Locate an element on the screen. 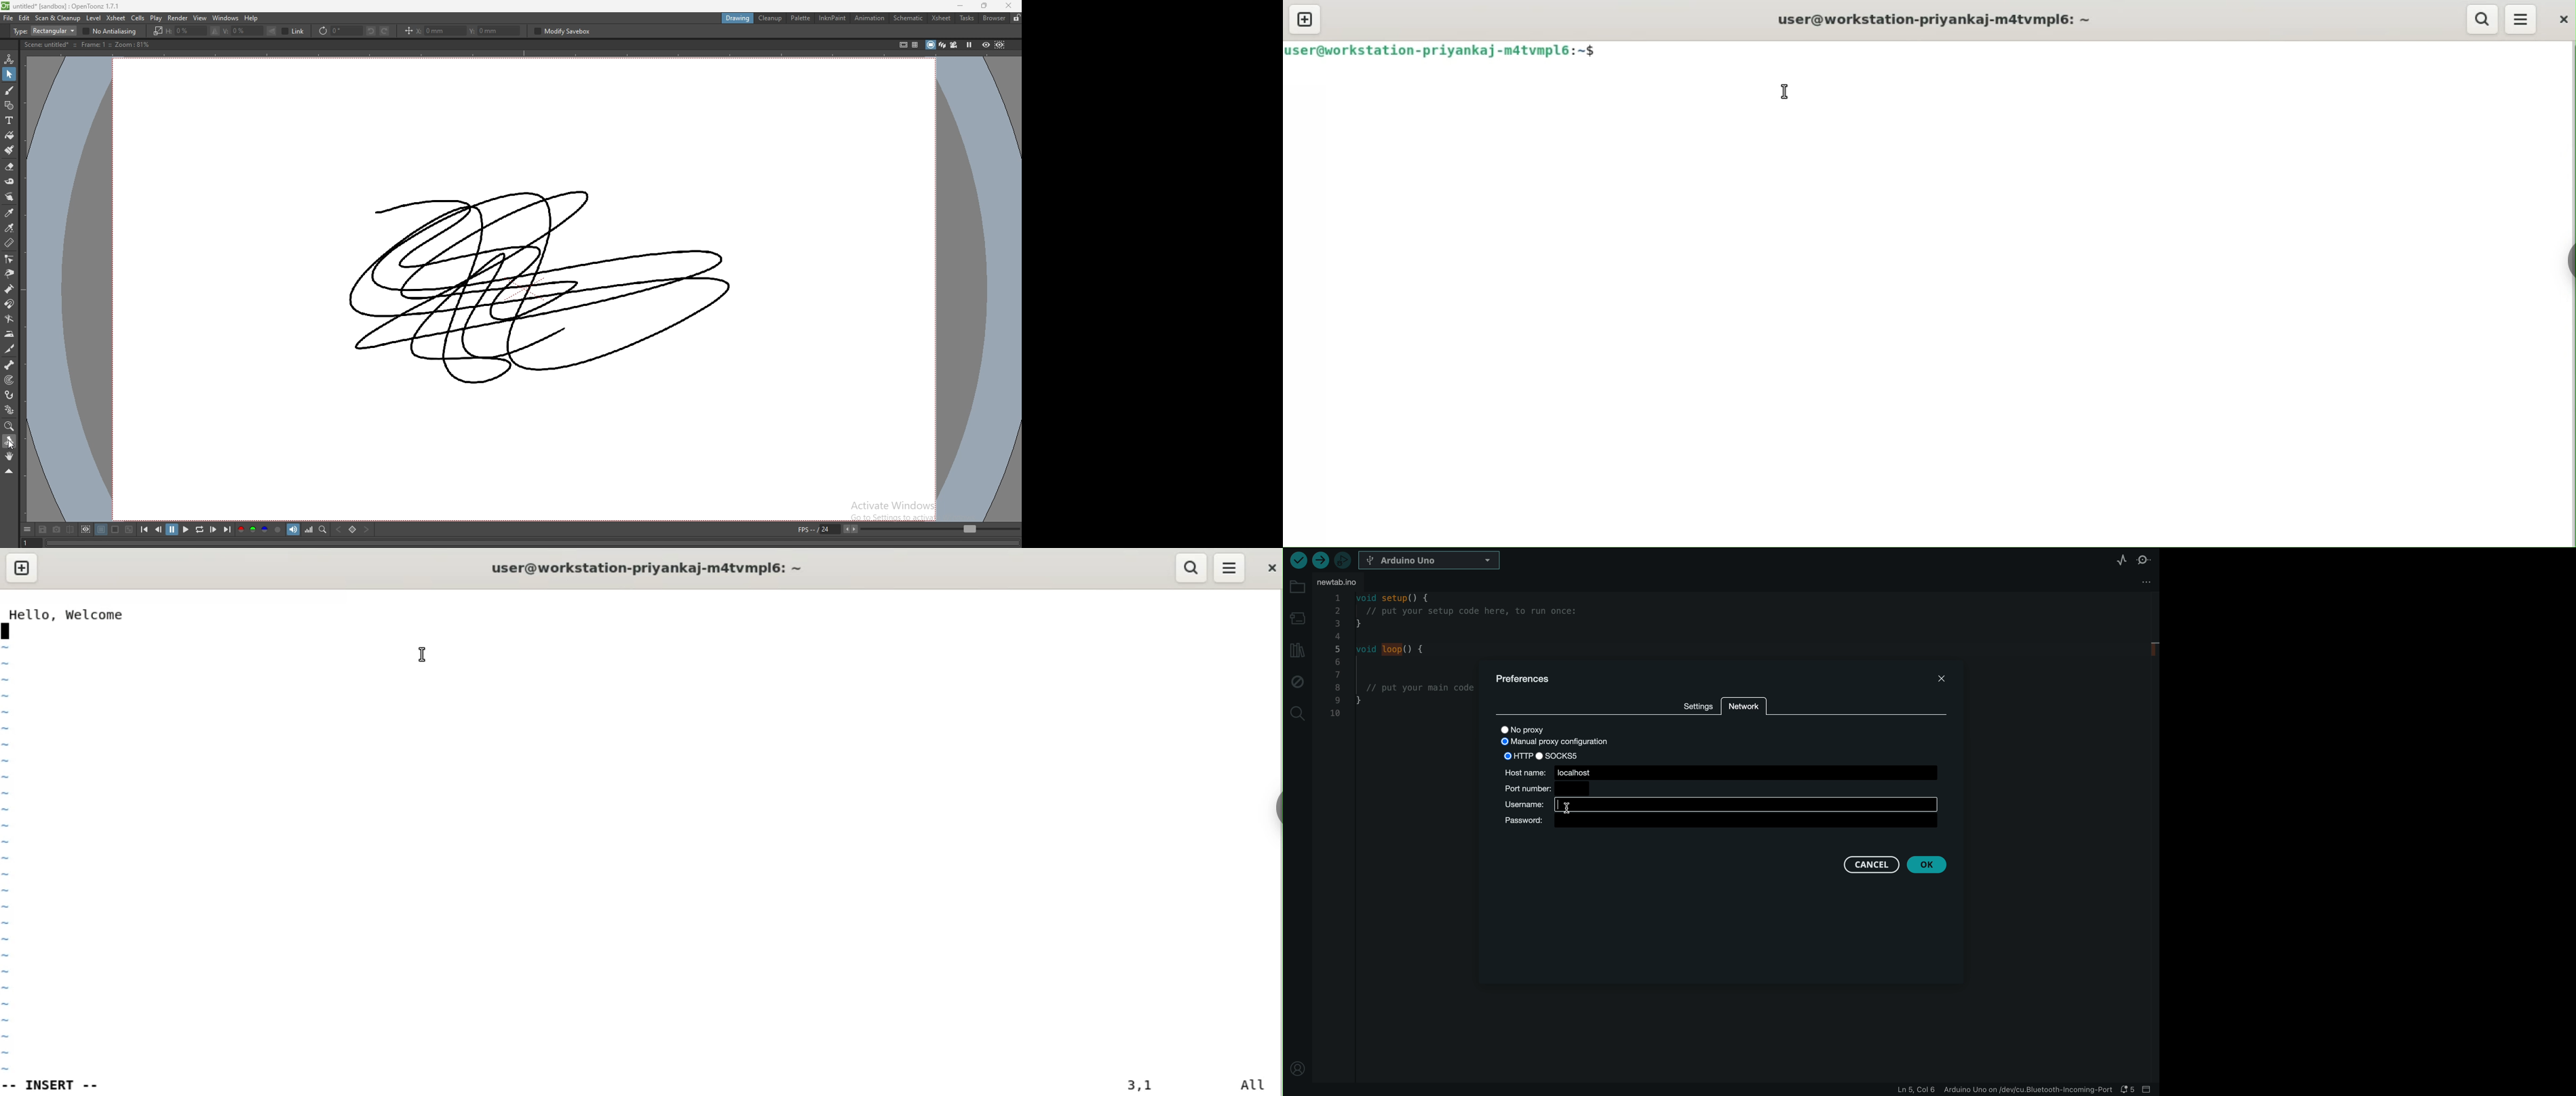 The image size is (2576, 1120). cleanup is located at coordinates (771, 18).